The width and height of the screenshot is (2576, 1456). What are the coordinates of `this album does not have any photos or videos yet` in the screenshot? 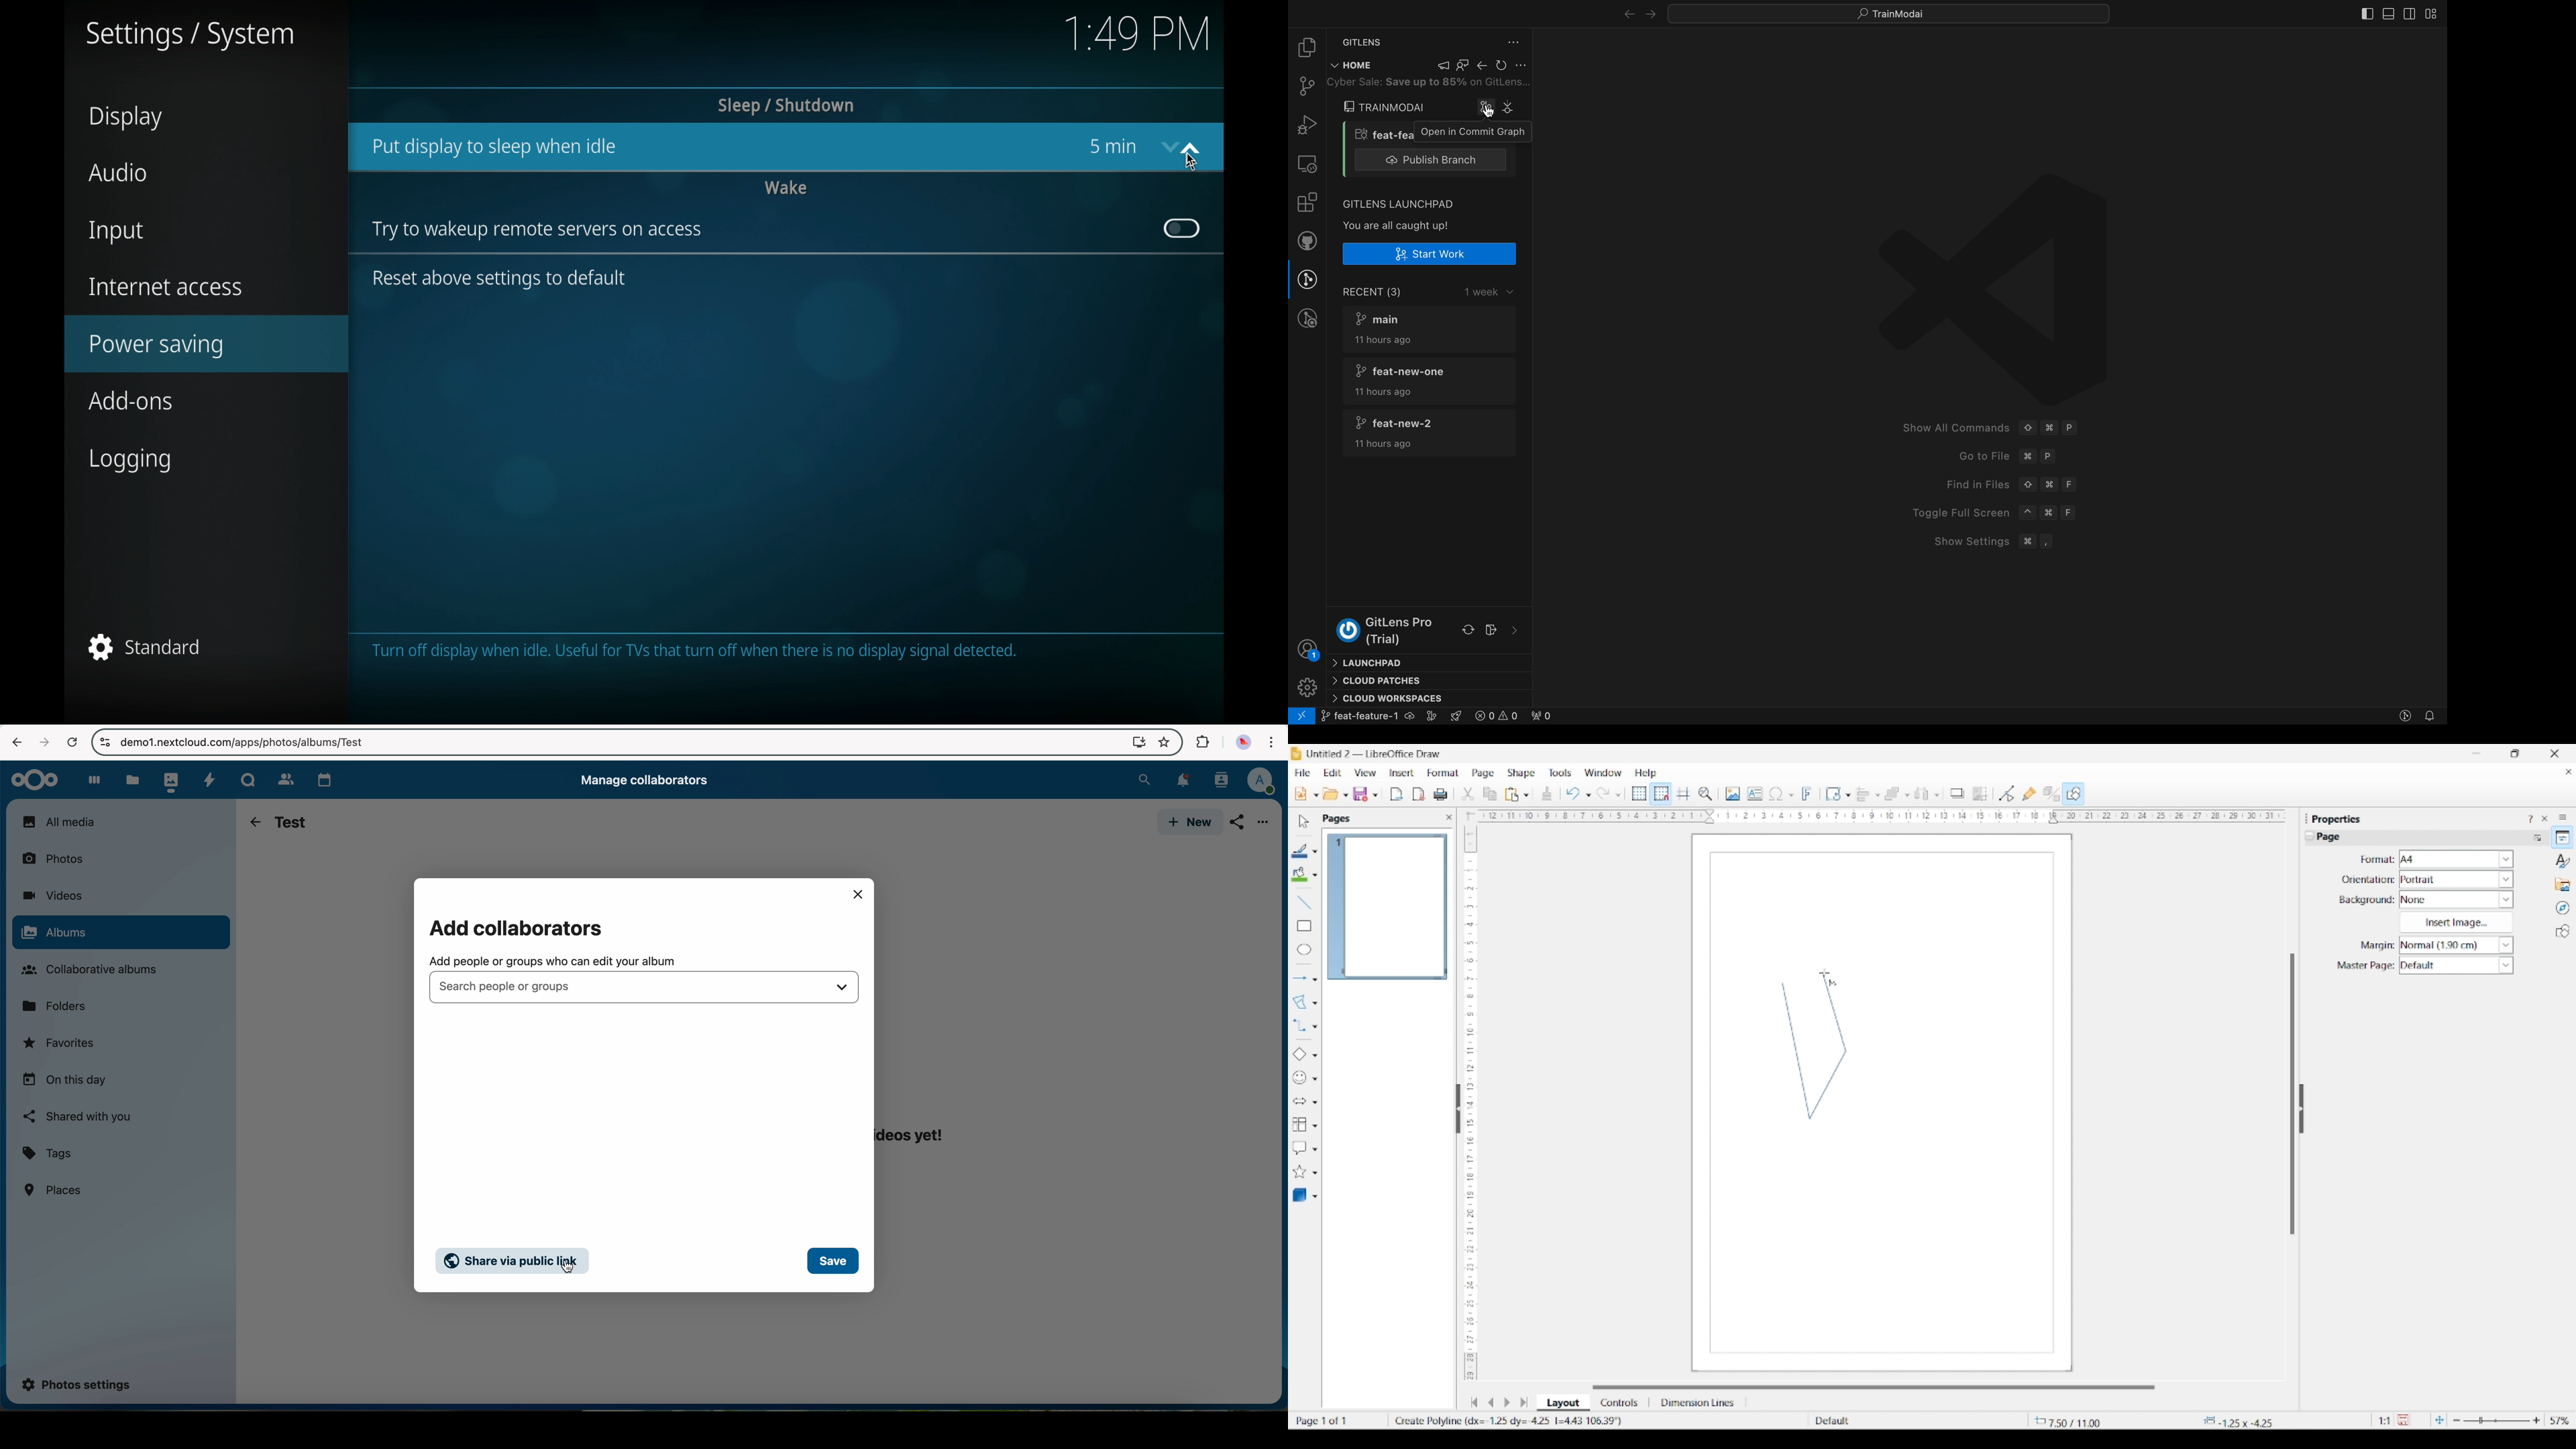 It's located at (920, 1105).